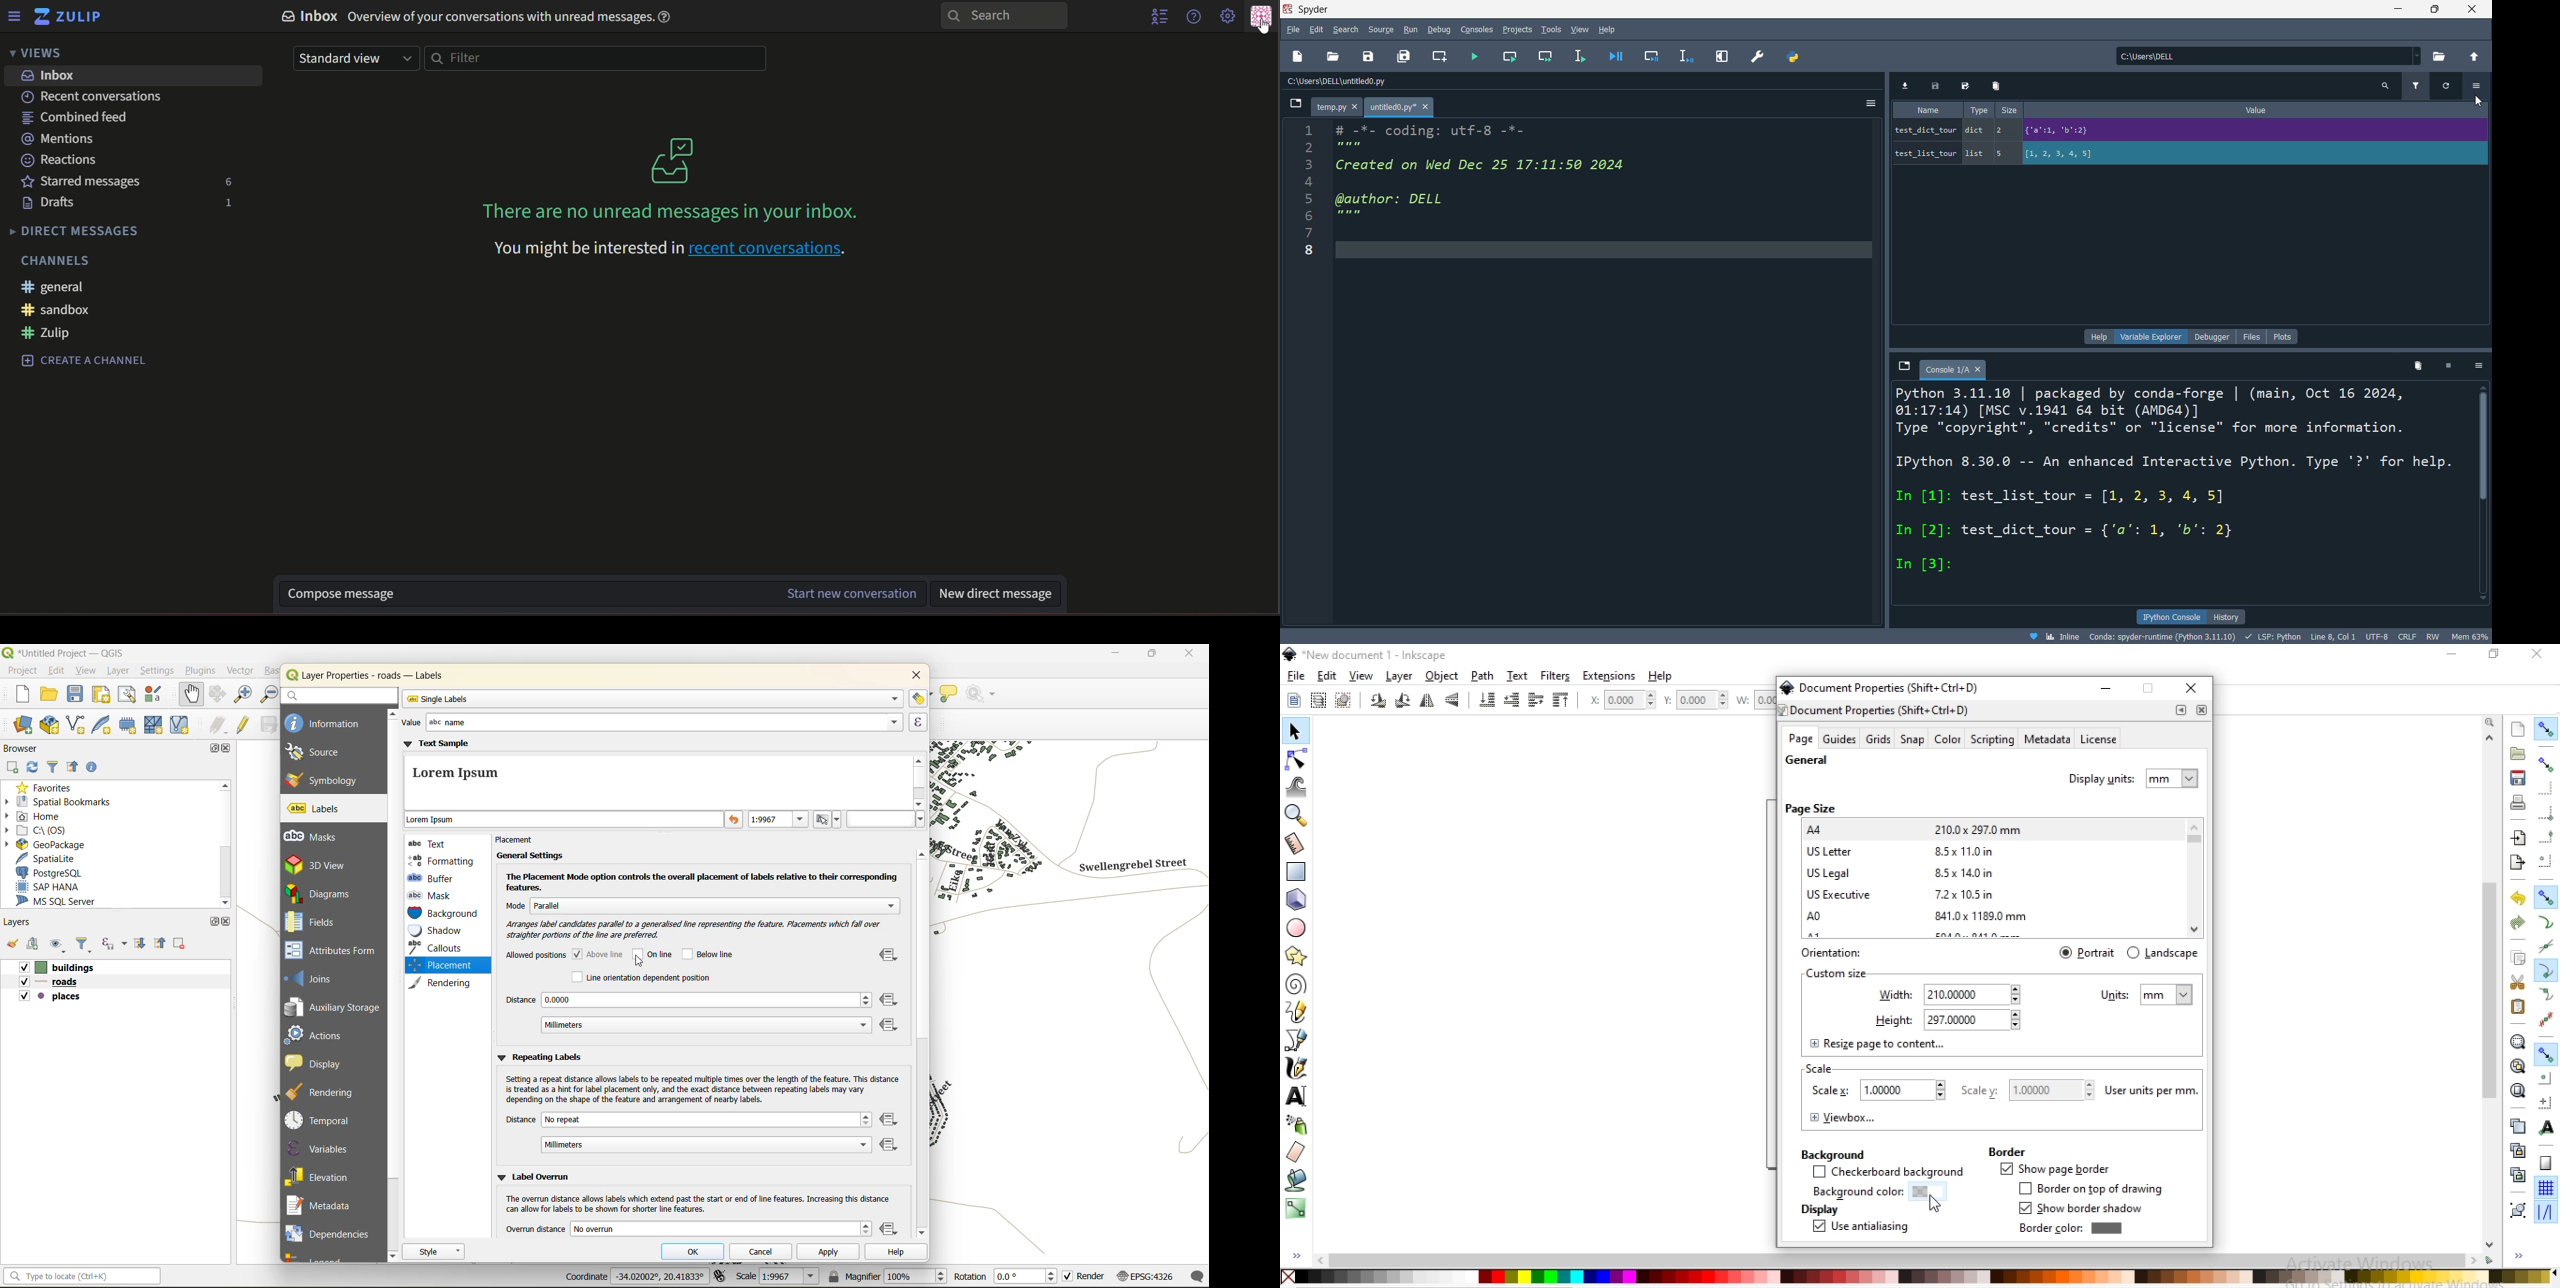 Image resolution: width=2576 pixels, height=1288 pixels. I want to click on size, so click(2009, 110).